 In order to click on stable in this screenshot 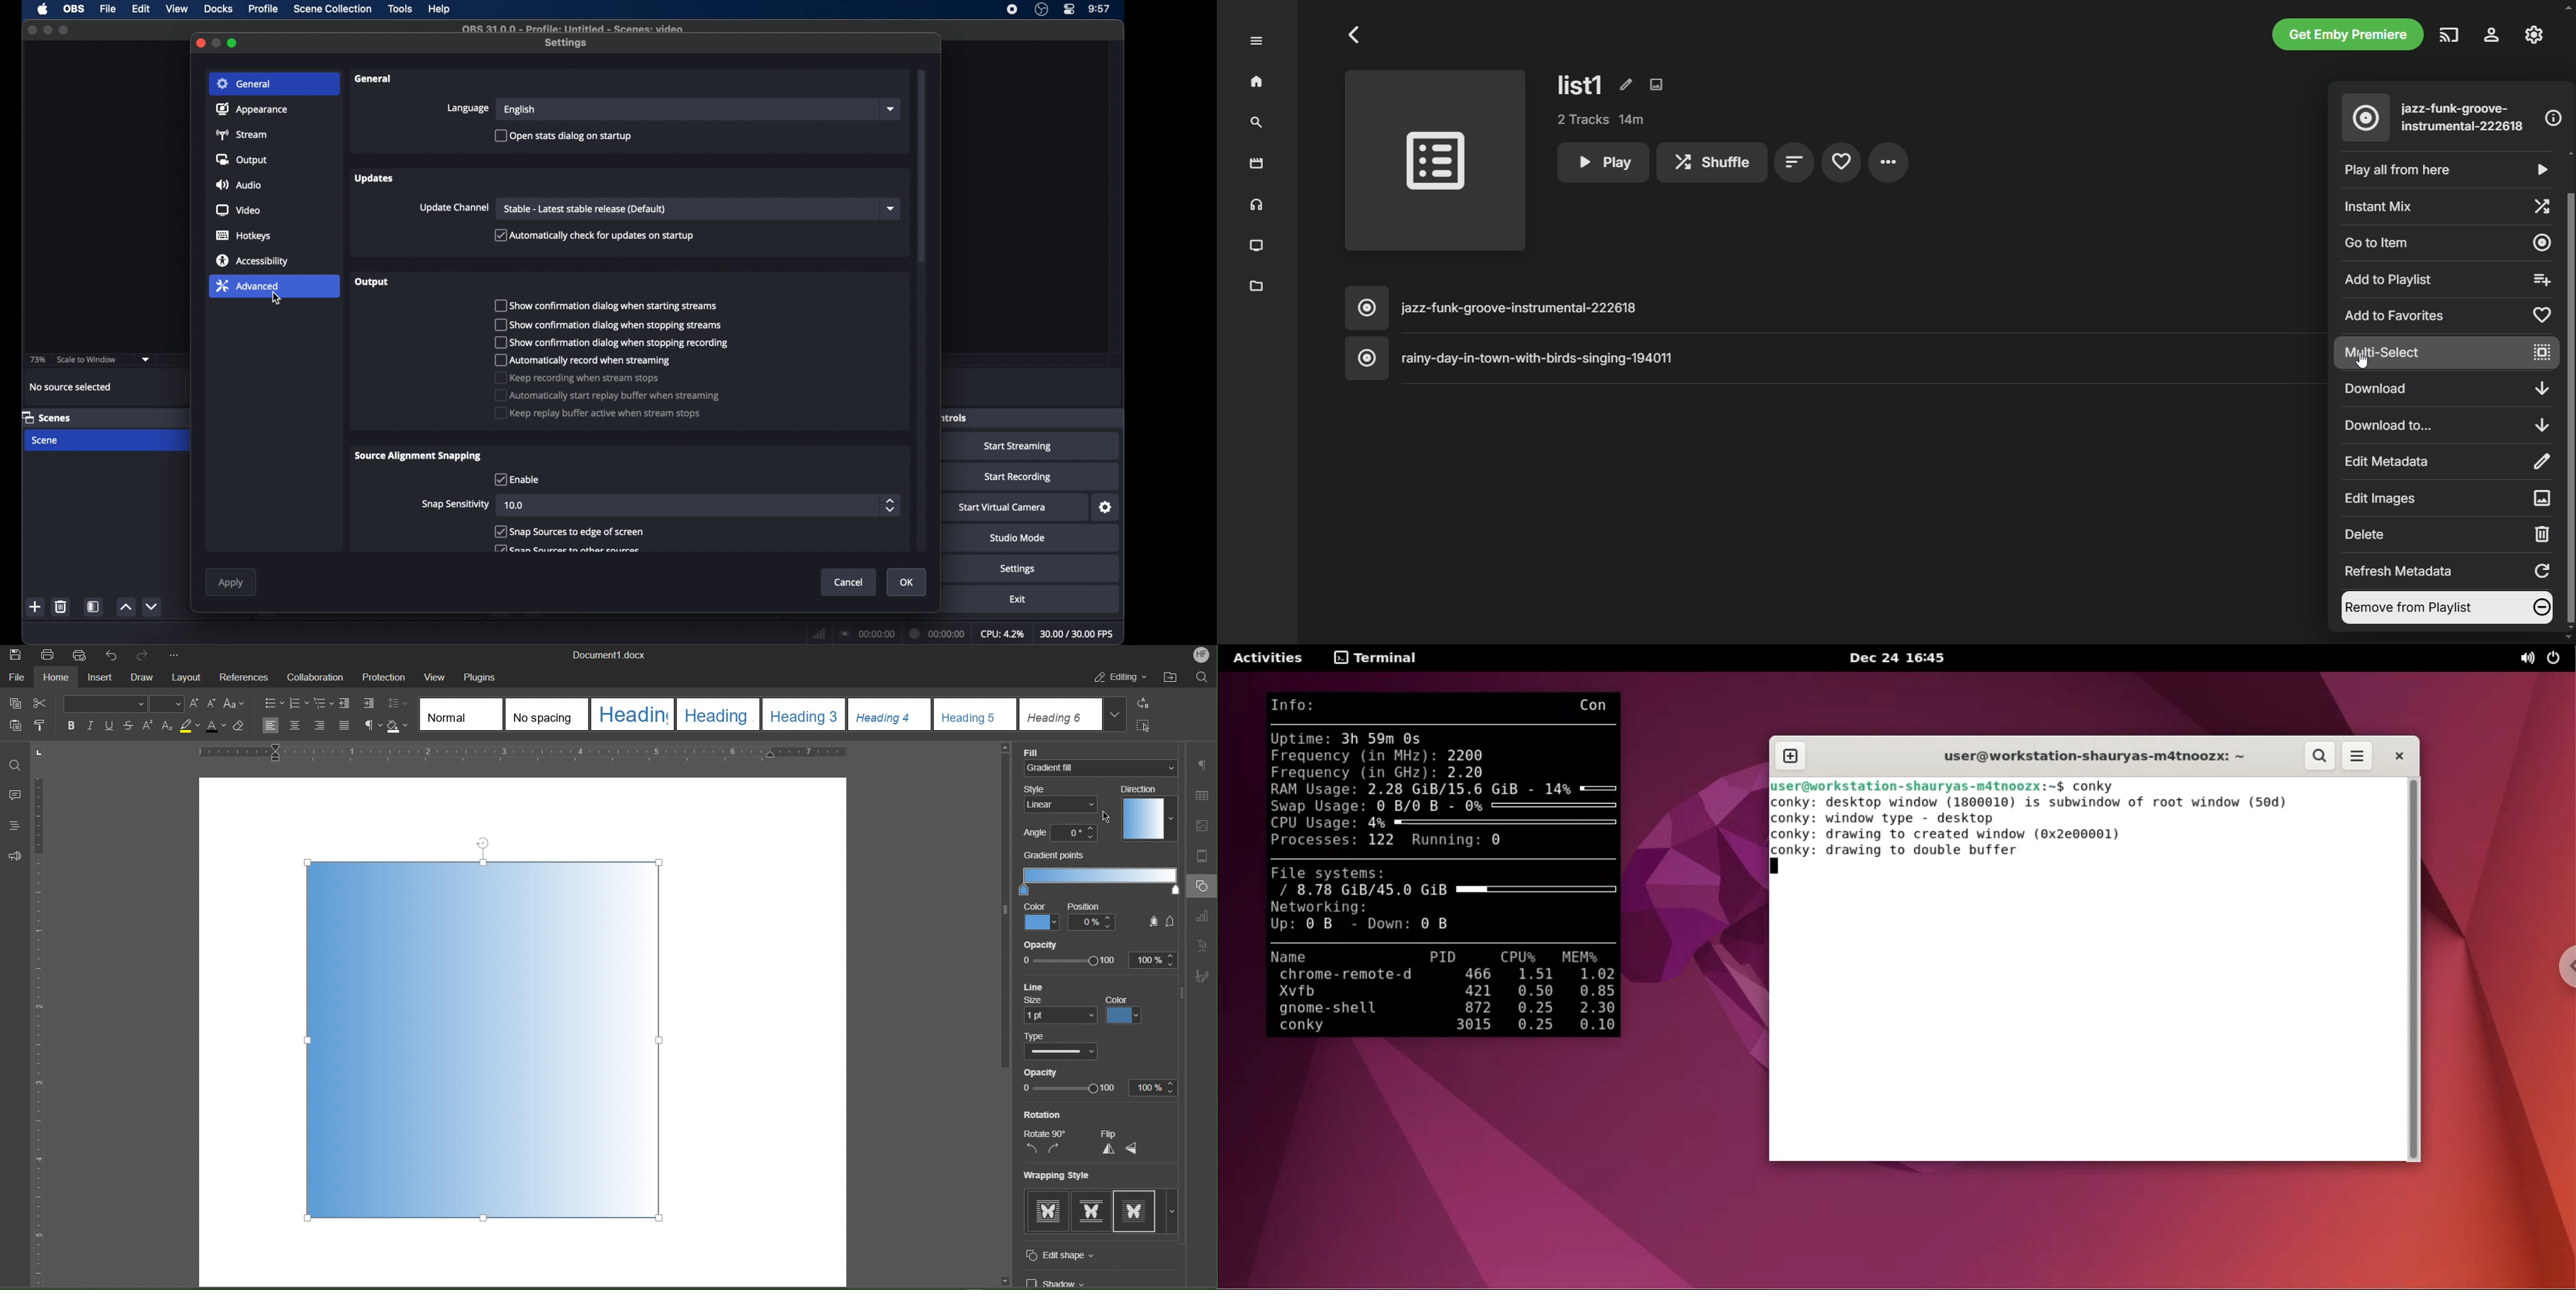, I will do `click(585, 209)`.